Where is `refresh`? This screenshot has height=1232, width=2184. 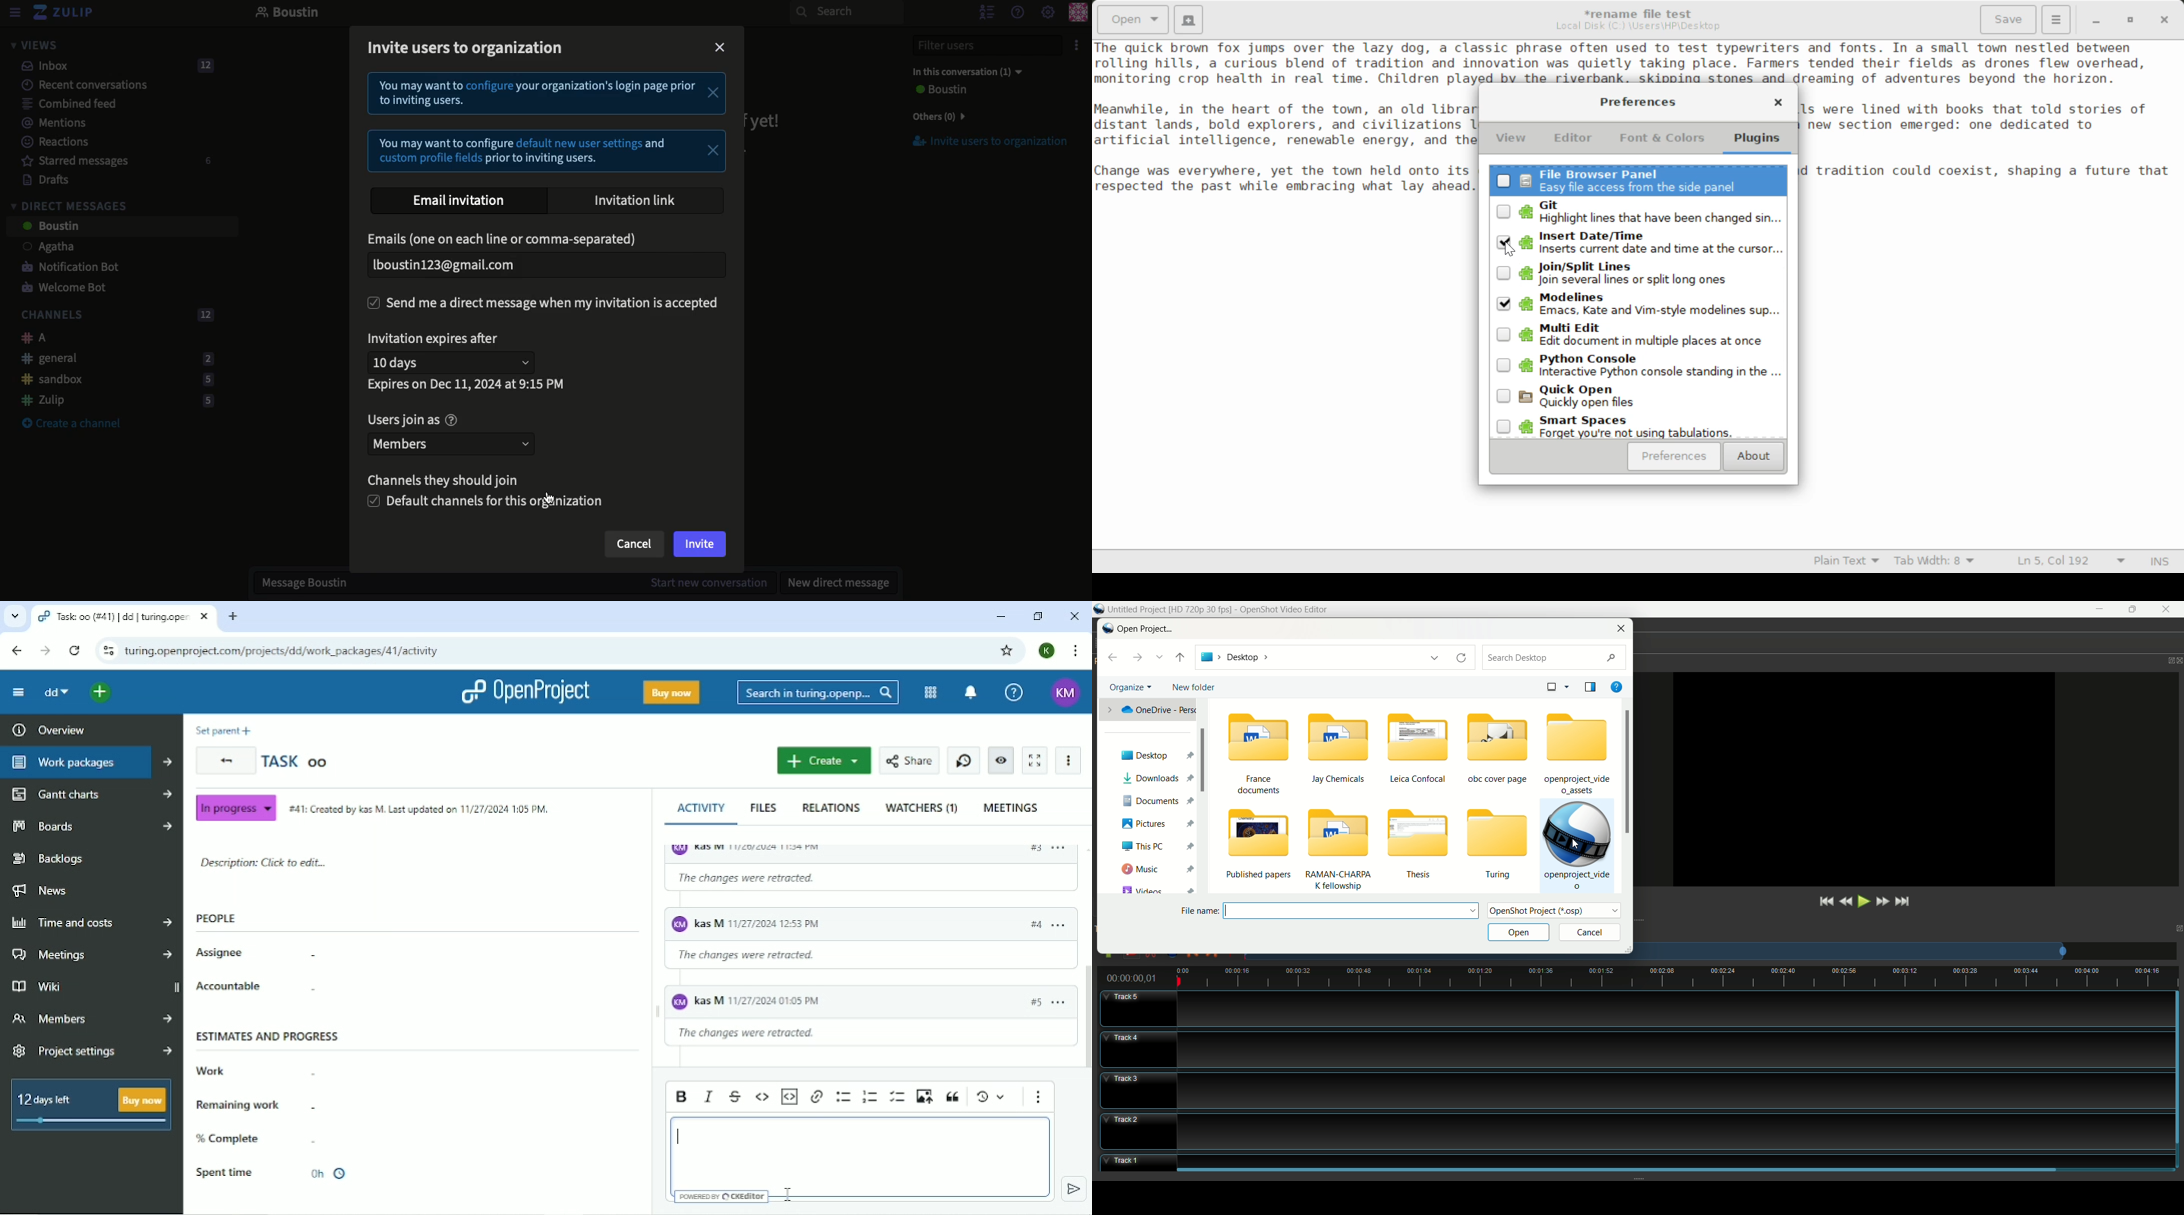 refresh is located at coordinates (1462, 661).